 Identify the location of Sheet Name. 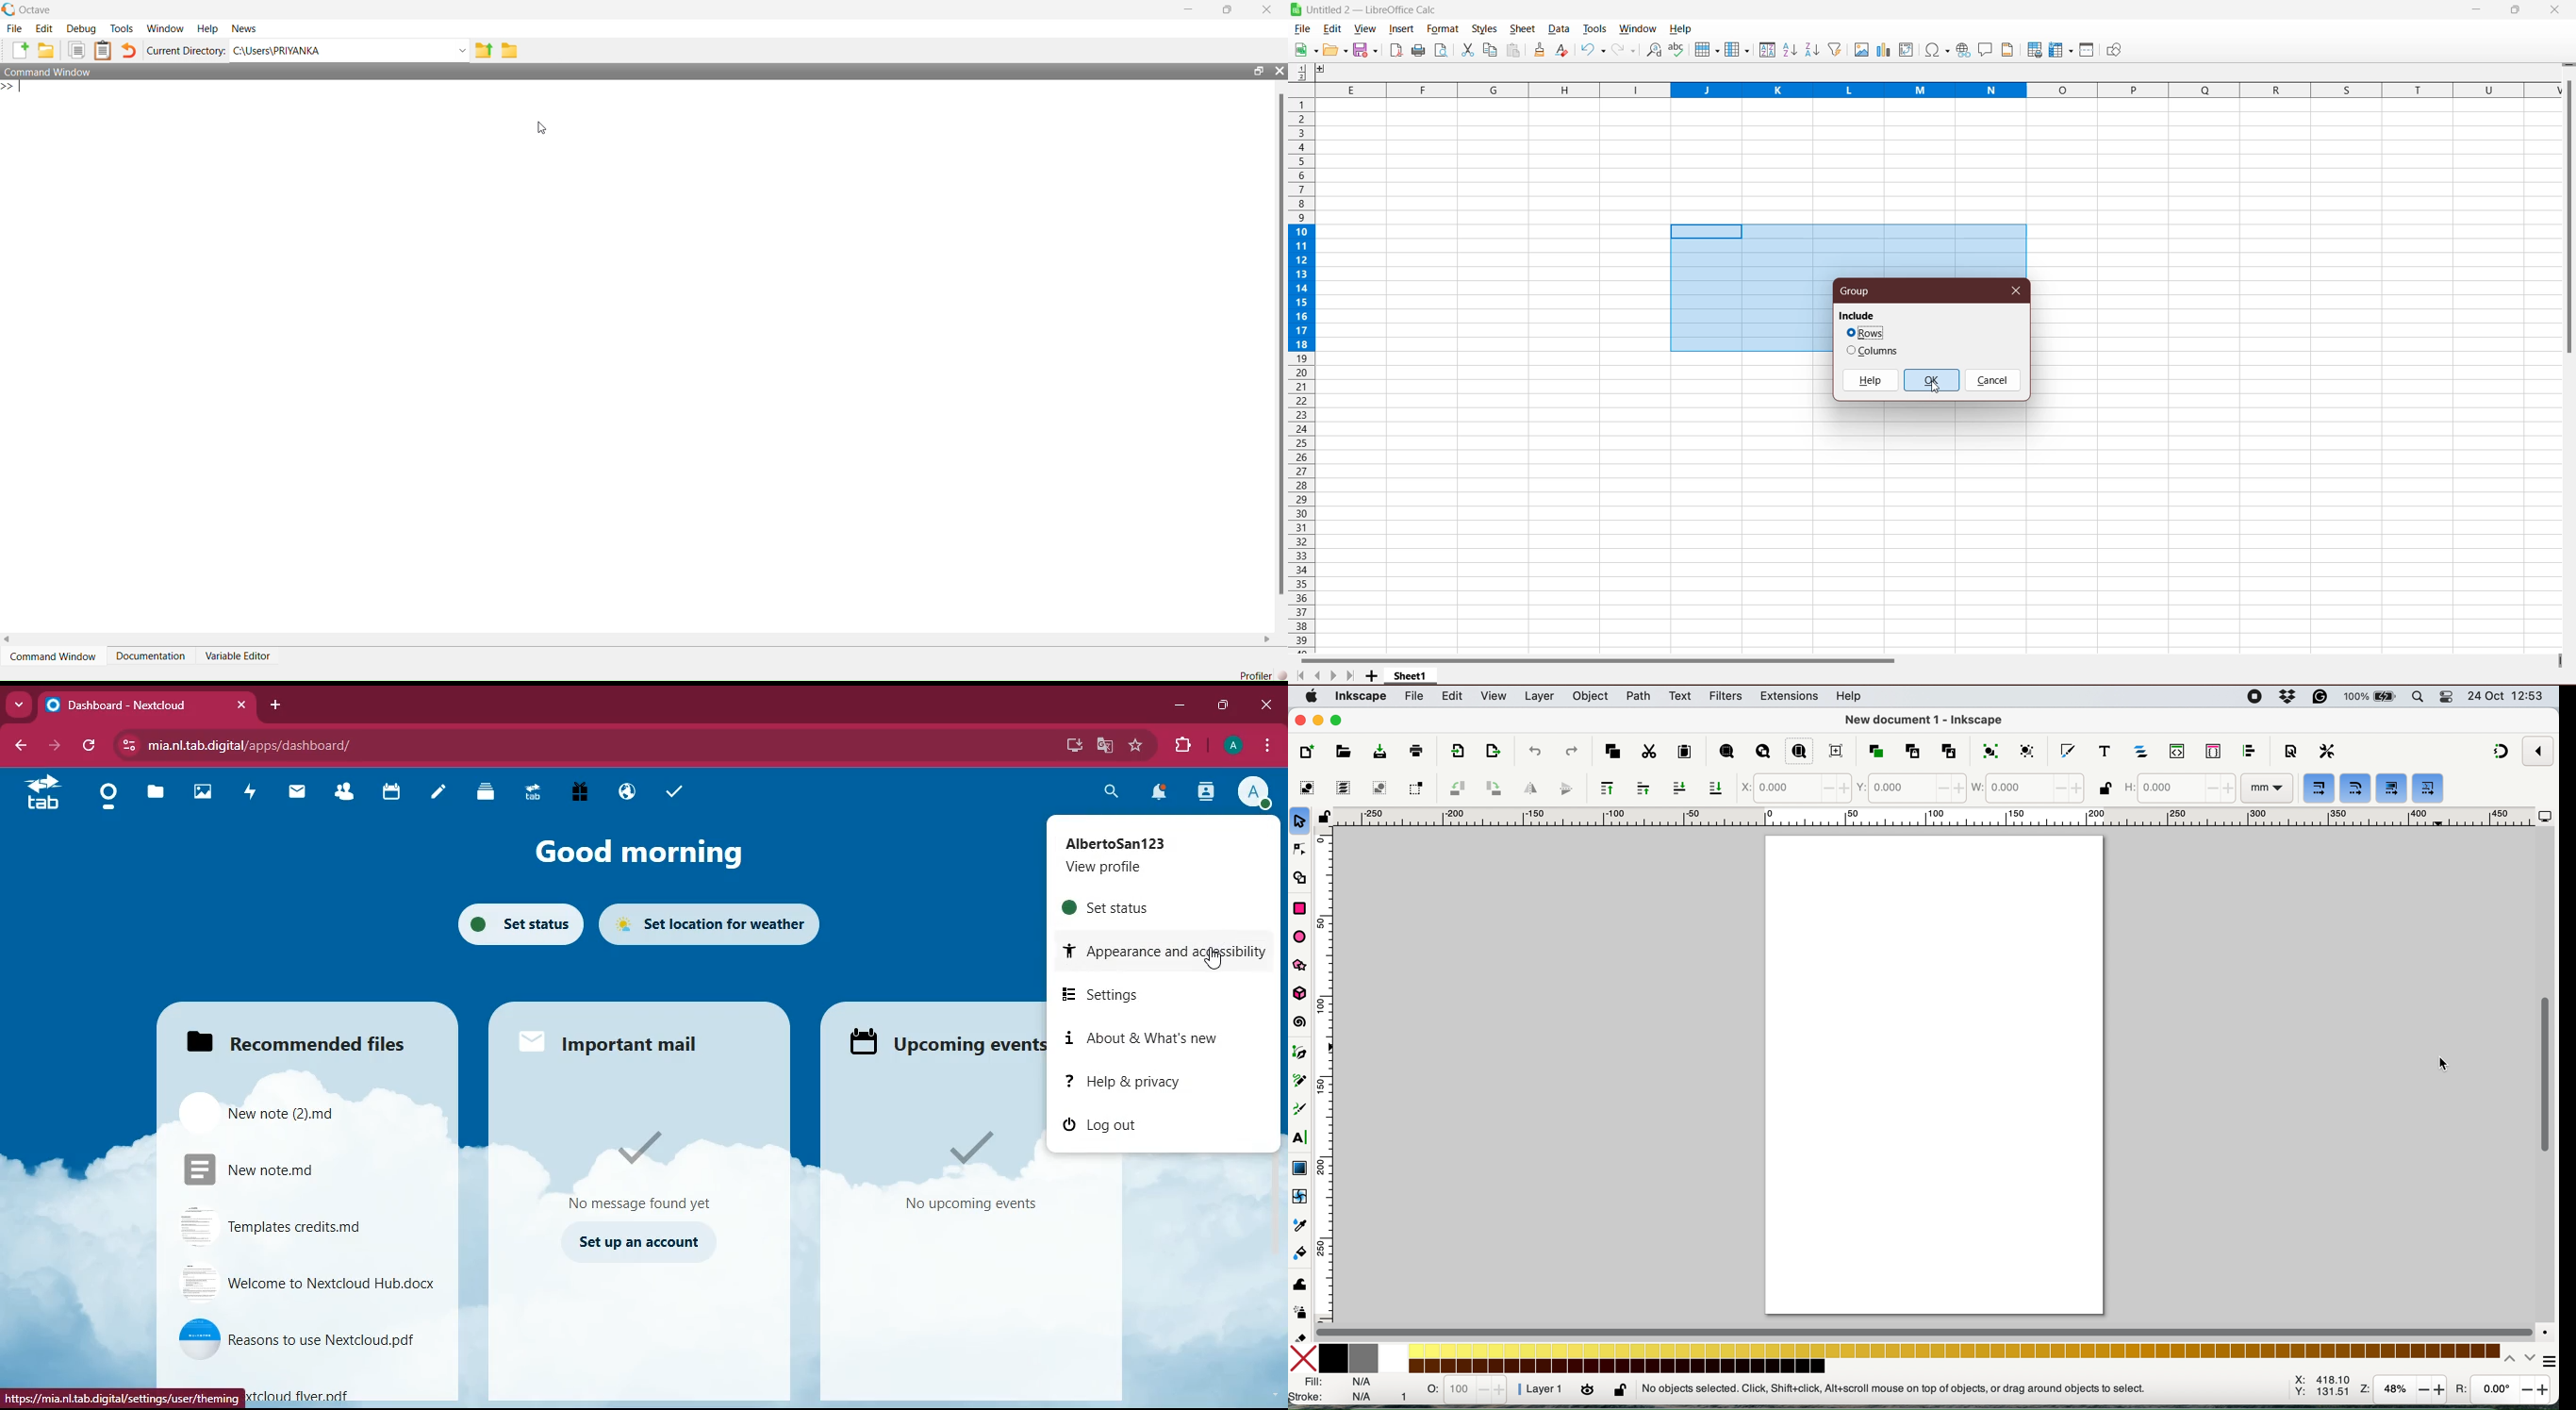
(1412, 676).